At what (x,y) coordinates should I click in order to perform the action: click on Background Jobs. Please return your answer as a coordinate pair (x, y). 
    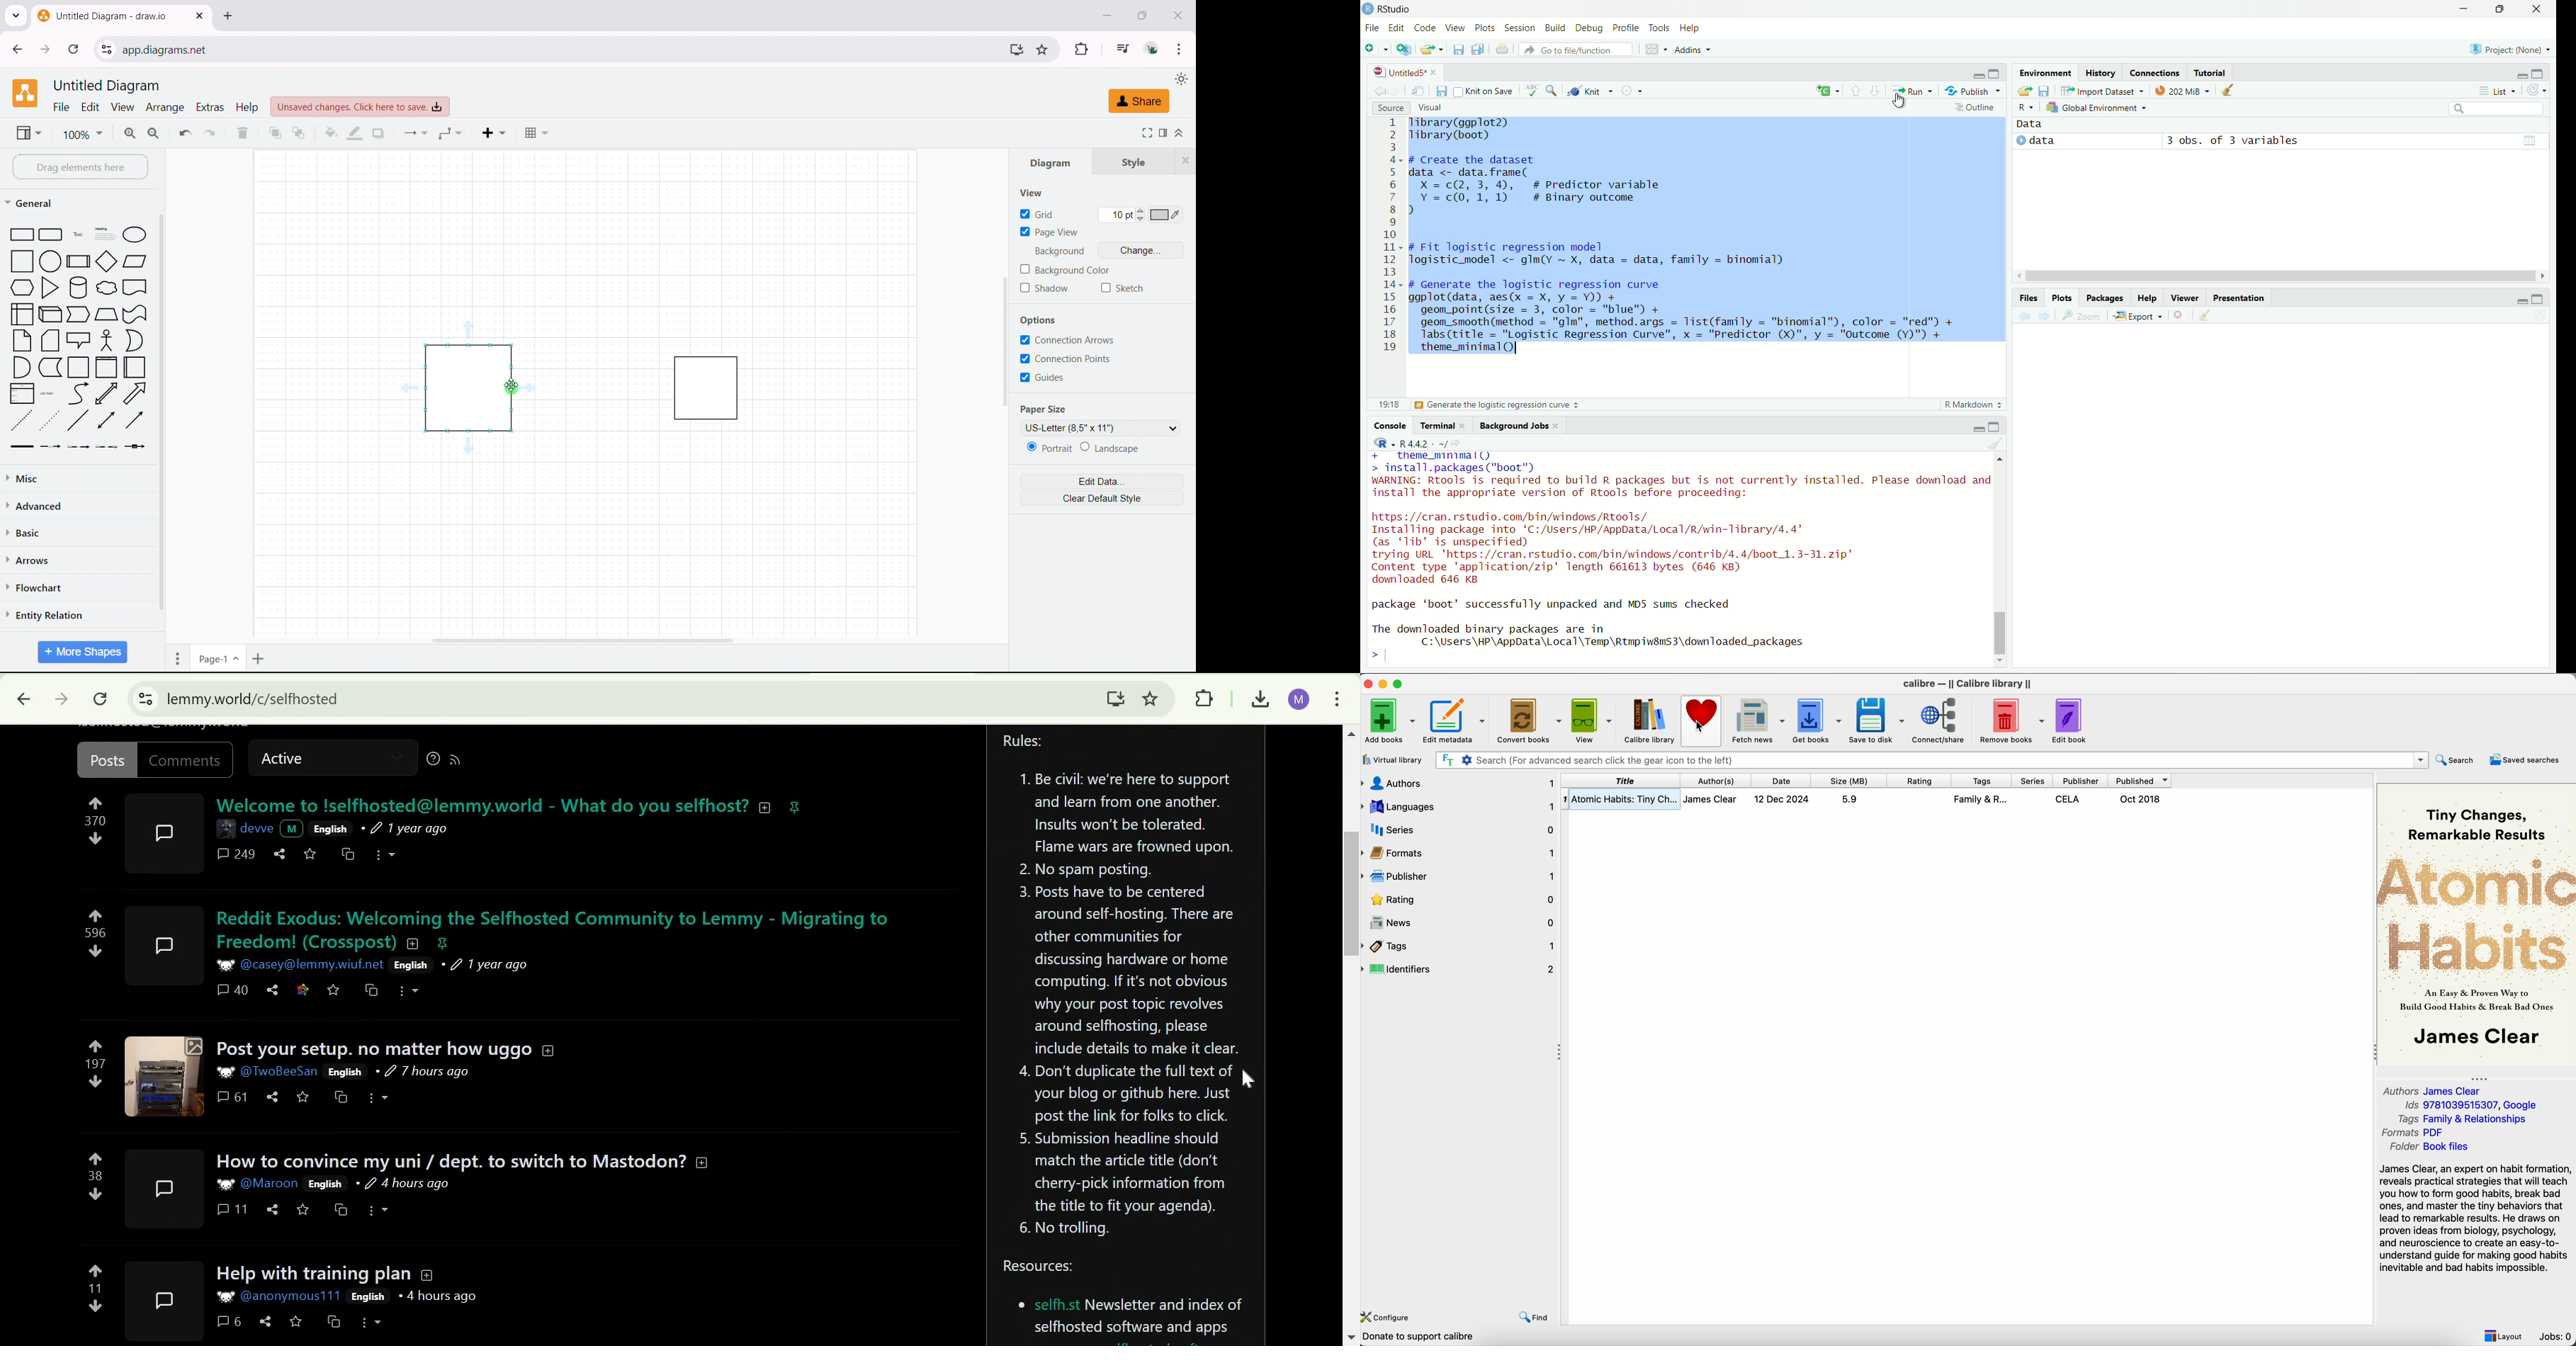
    Looking at the image, I should click on (1512, 426).